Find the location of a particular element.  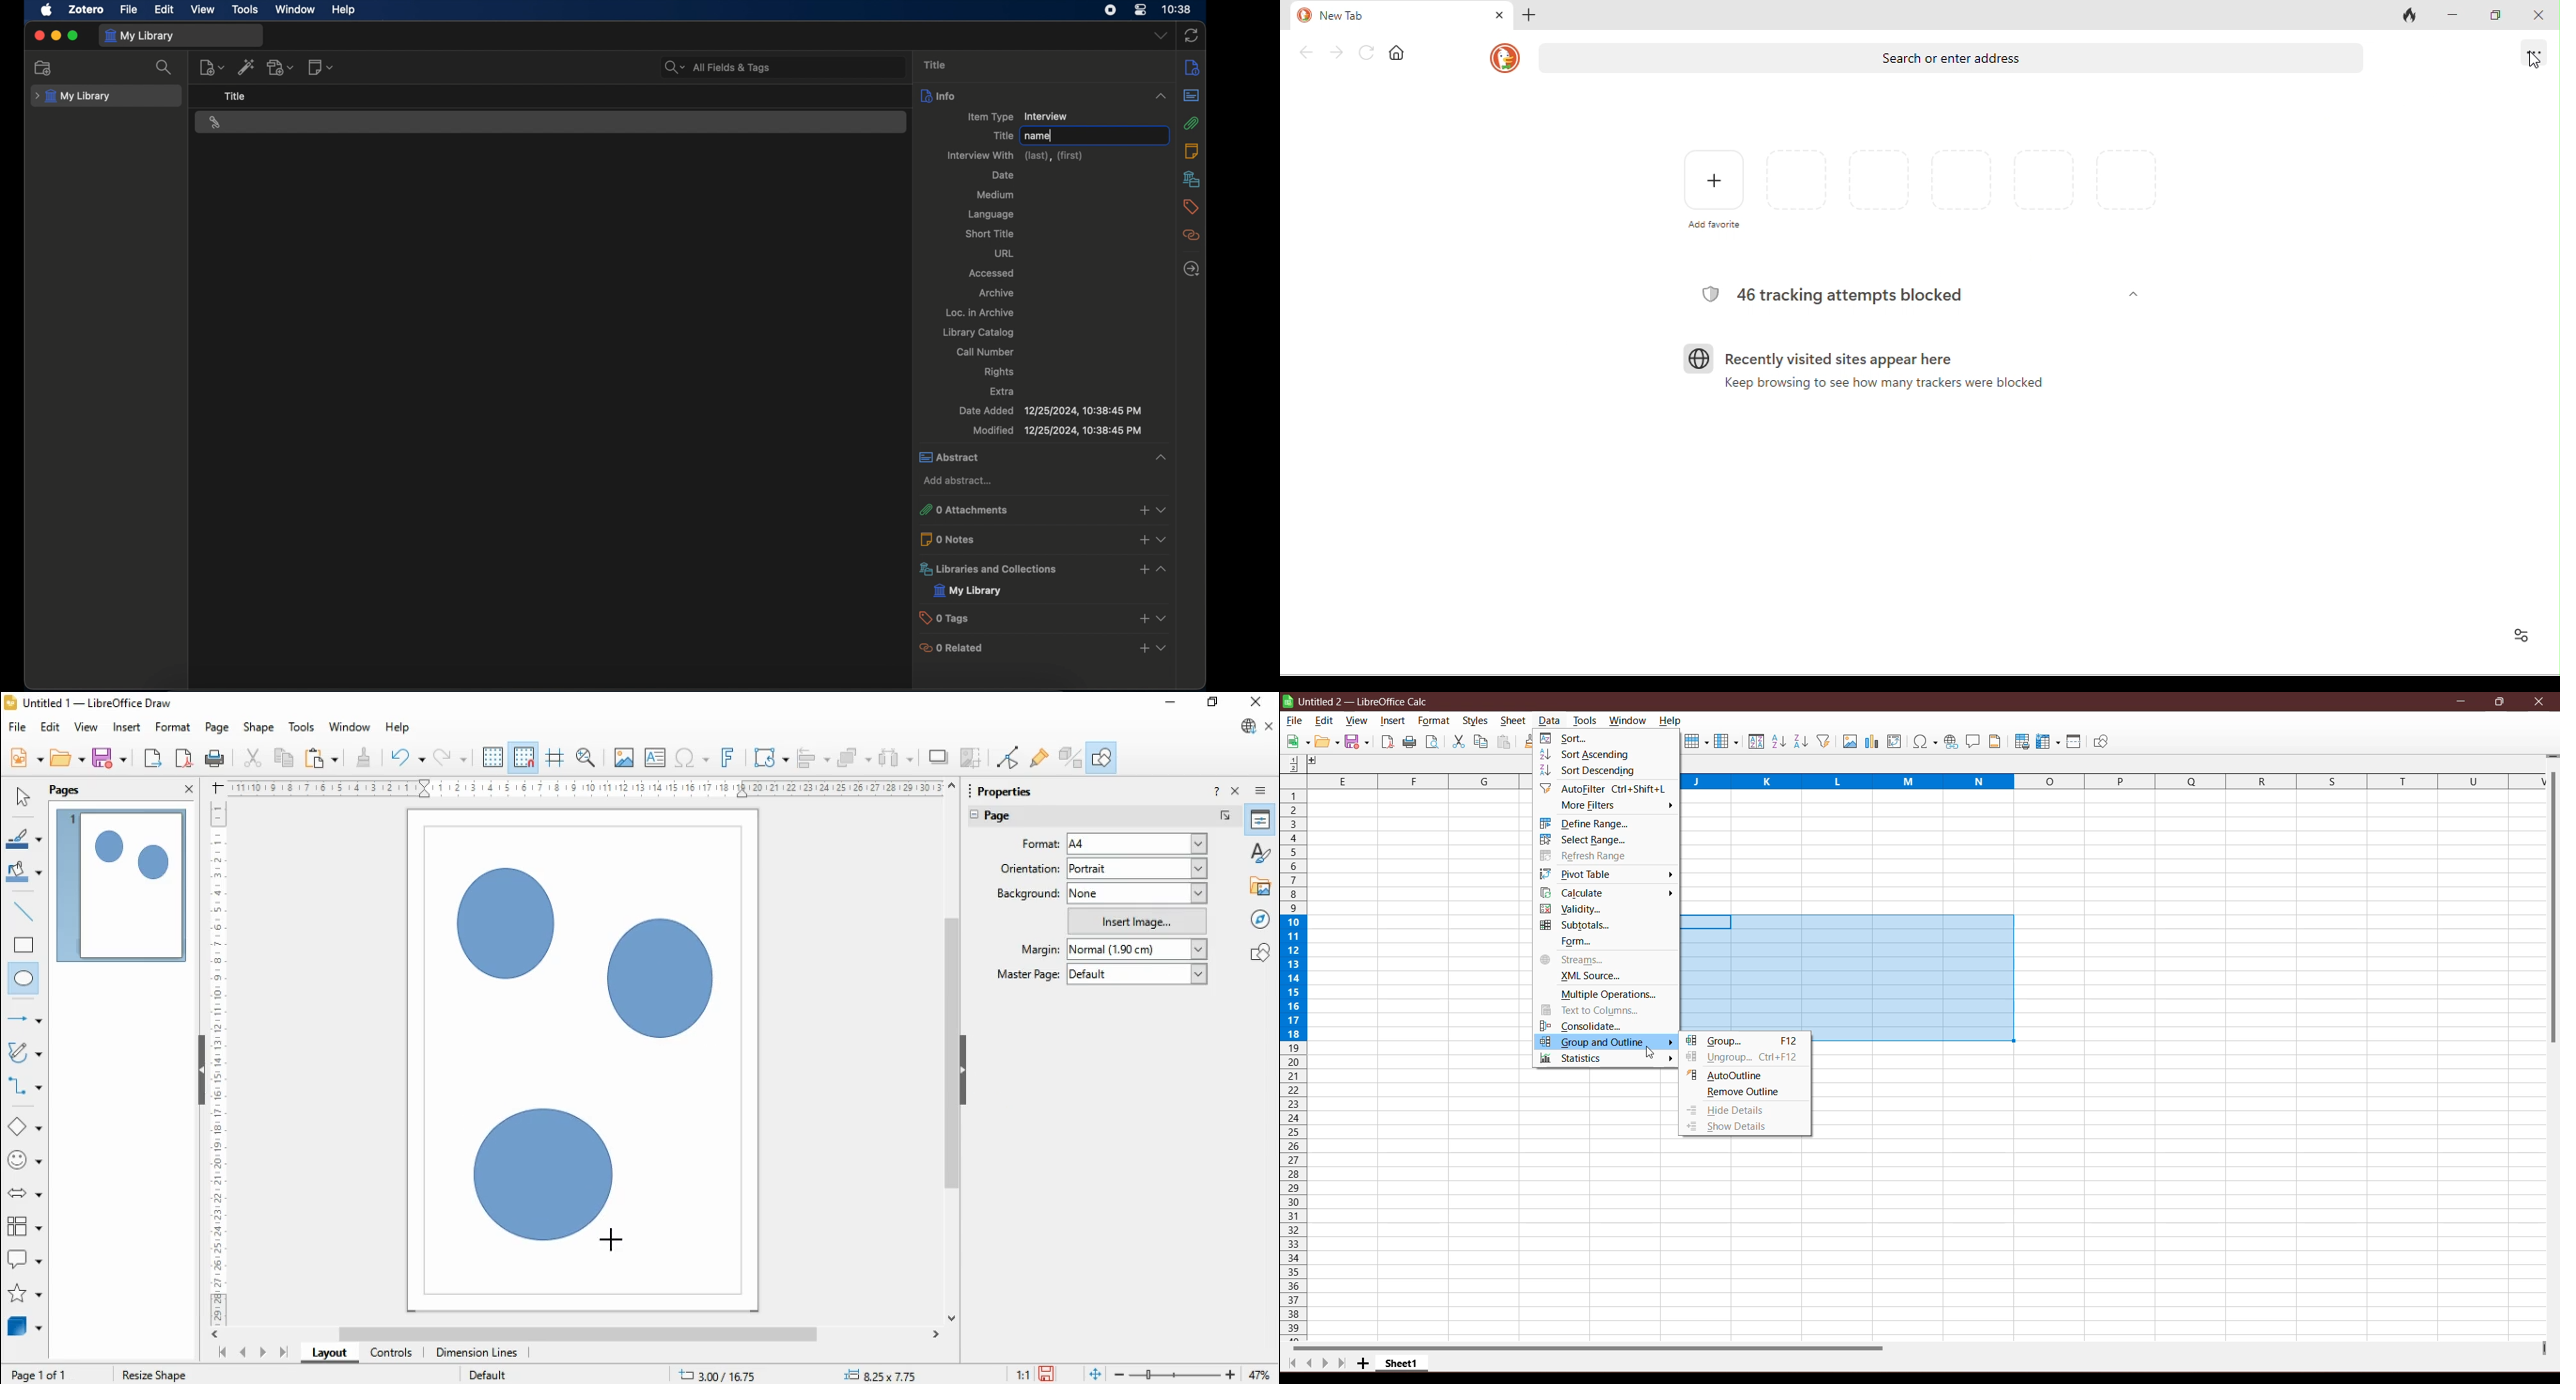

previous page is located at coordinates (244, 1353).